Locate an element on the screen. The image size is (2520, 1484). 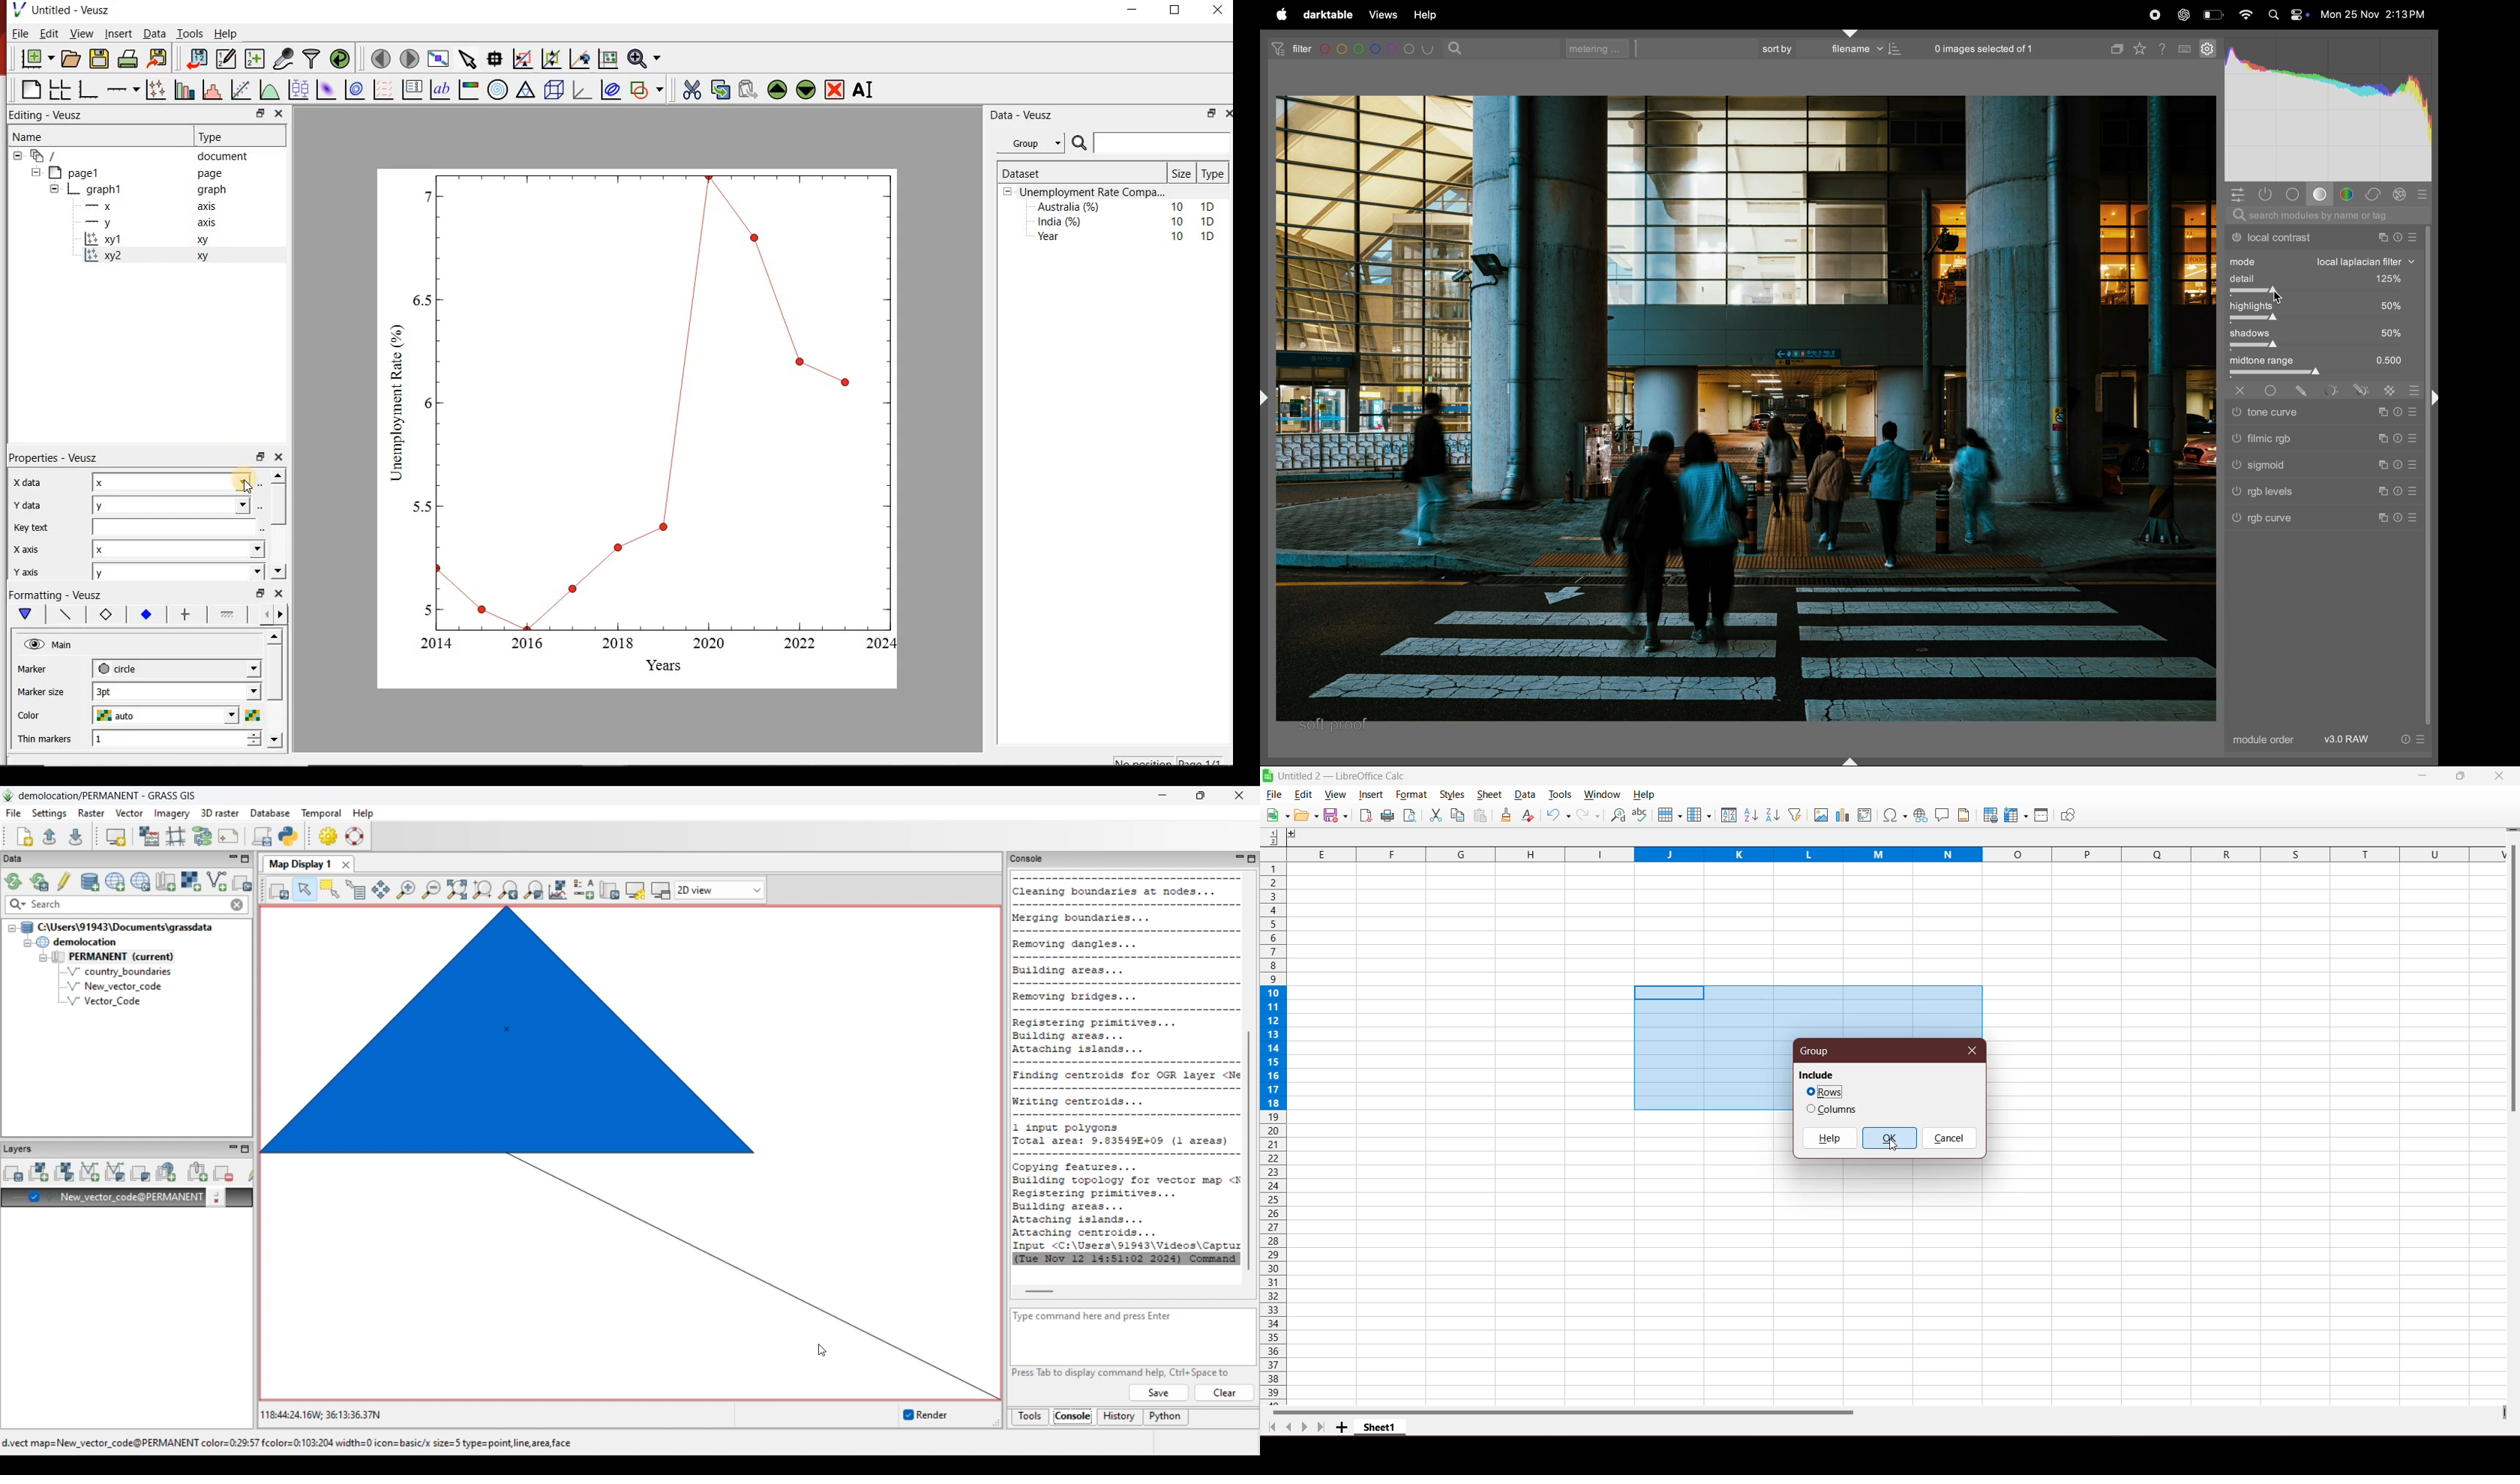
Show Draw Functions is located at coordinates (2068, 816).